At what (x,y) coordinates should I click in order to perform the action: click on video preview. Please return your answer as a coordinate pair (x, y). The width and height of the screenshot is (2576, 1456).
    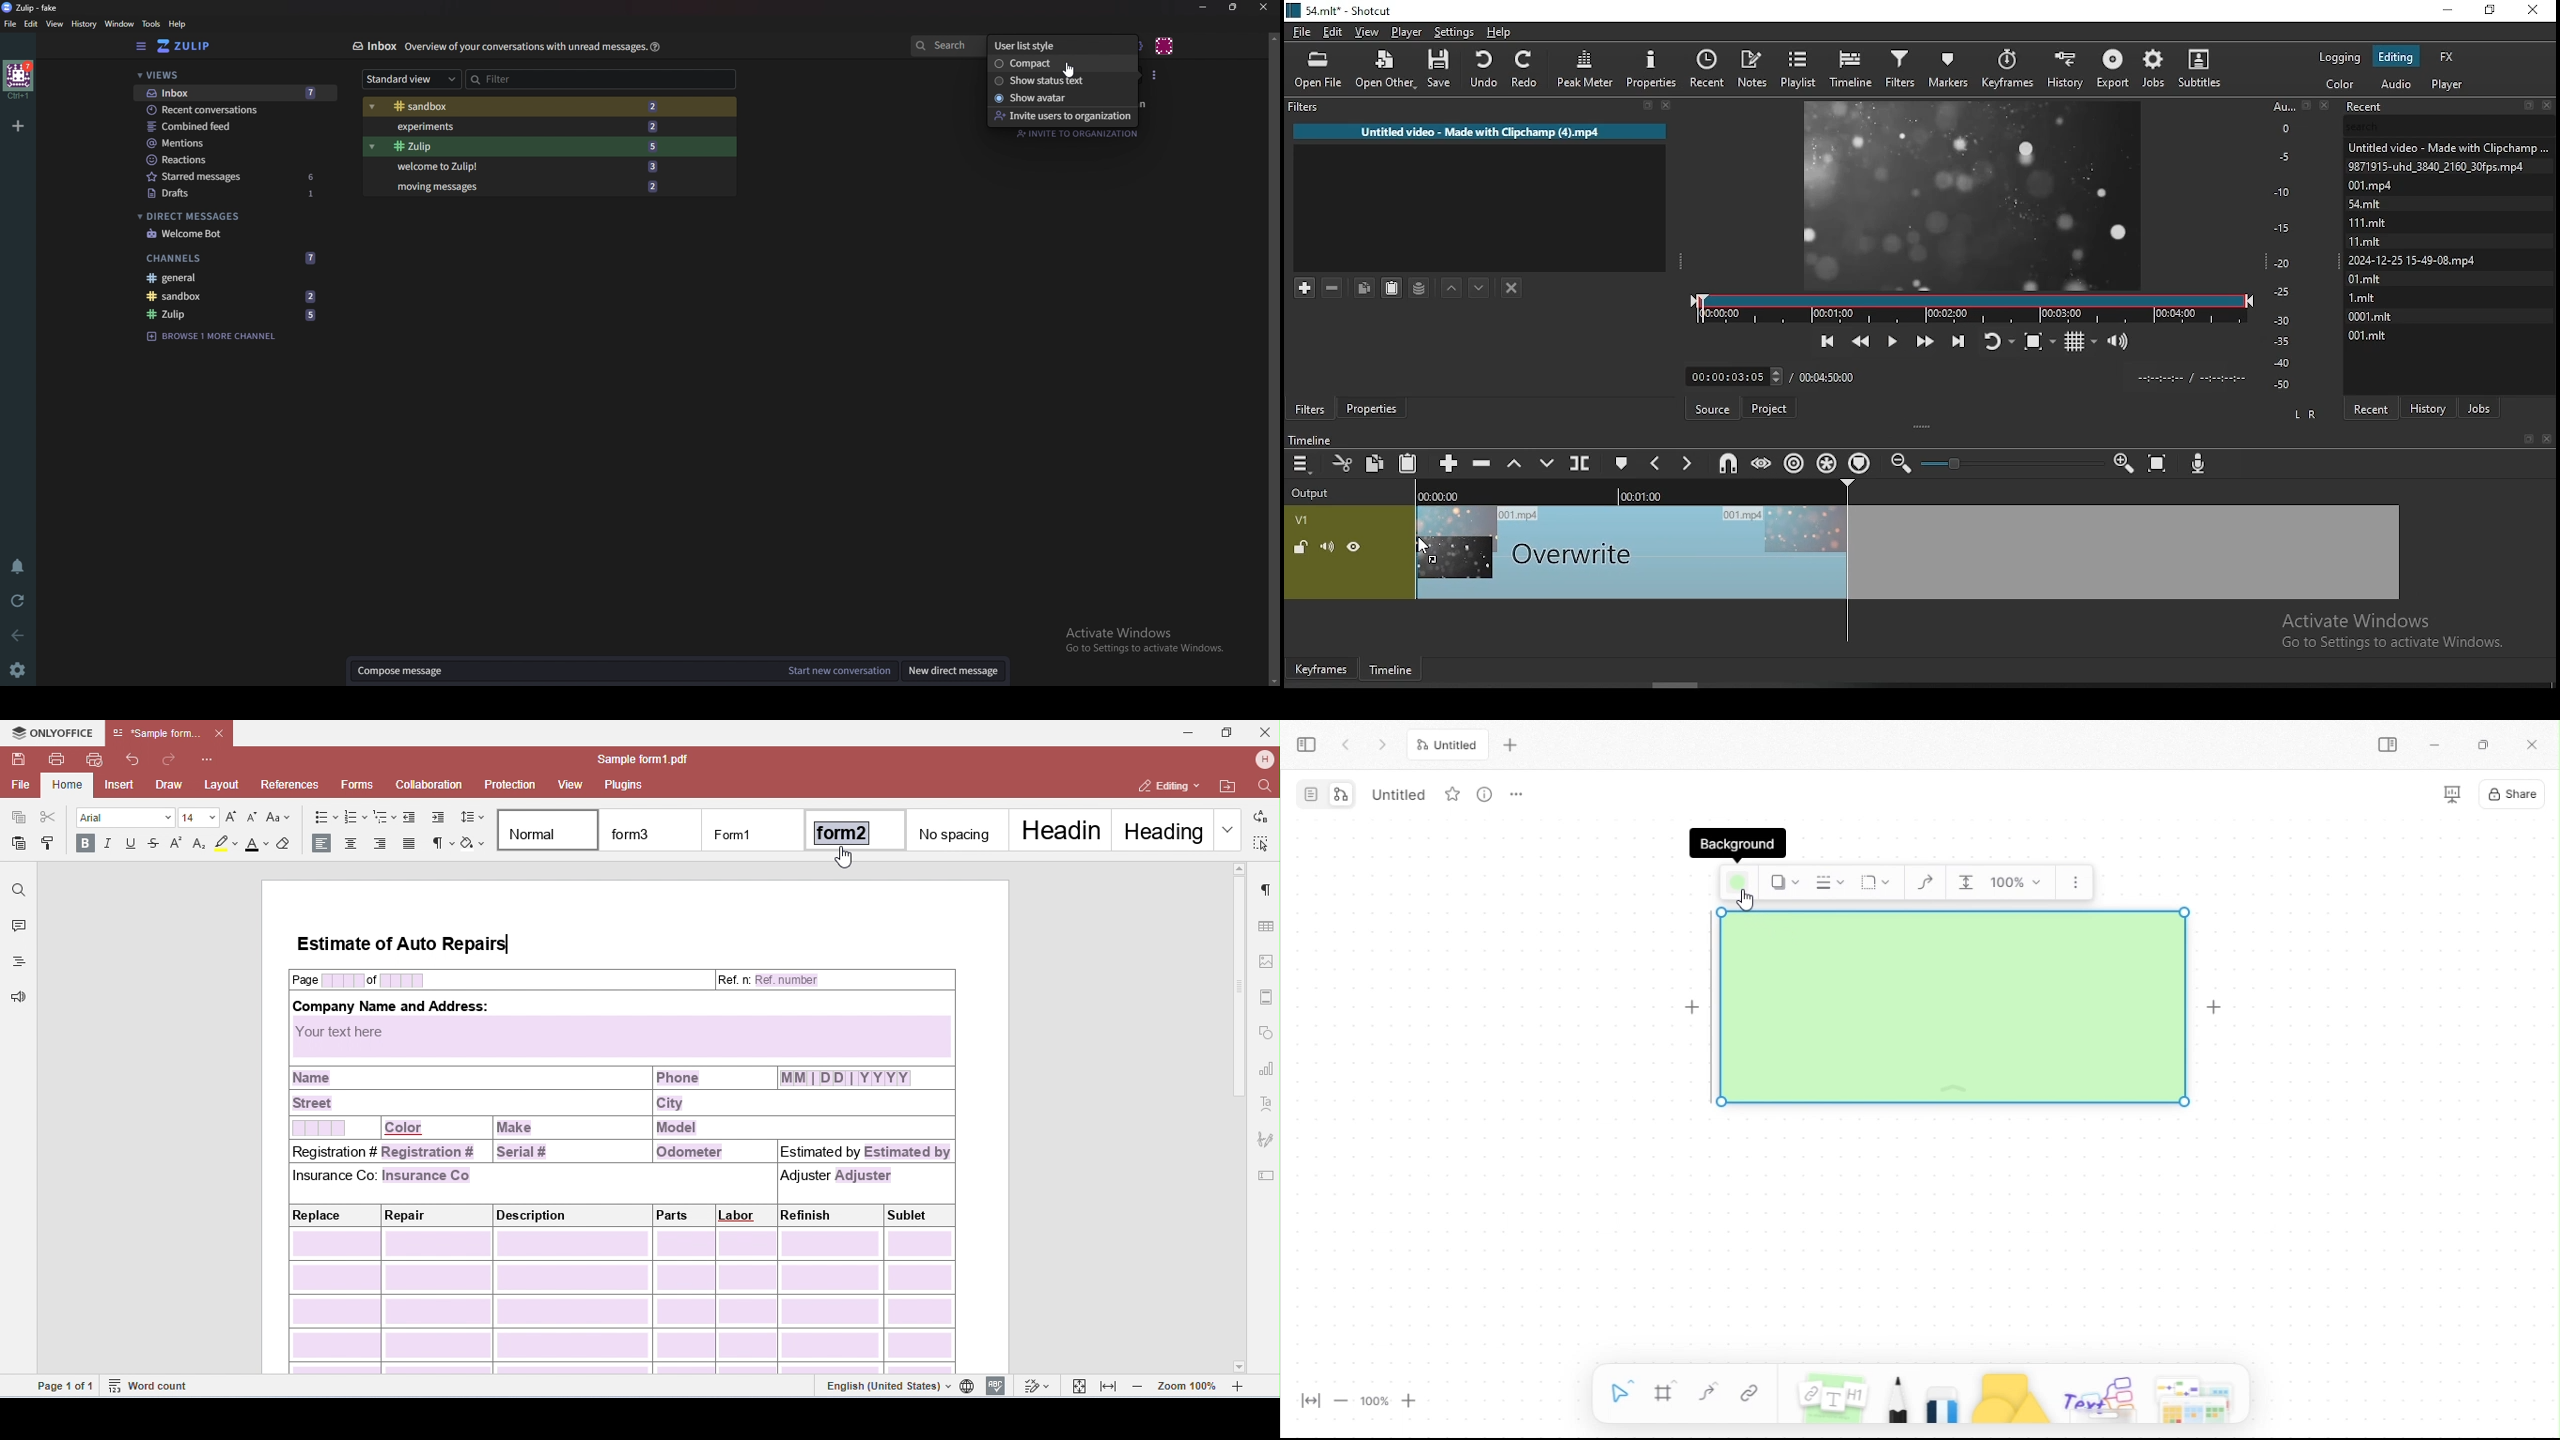
    Looking at the image, I should click on (1971, 194).